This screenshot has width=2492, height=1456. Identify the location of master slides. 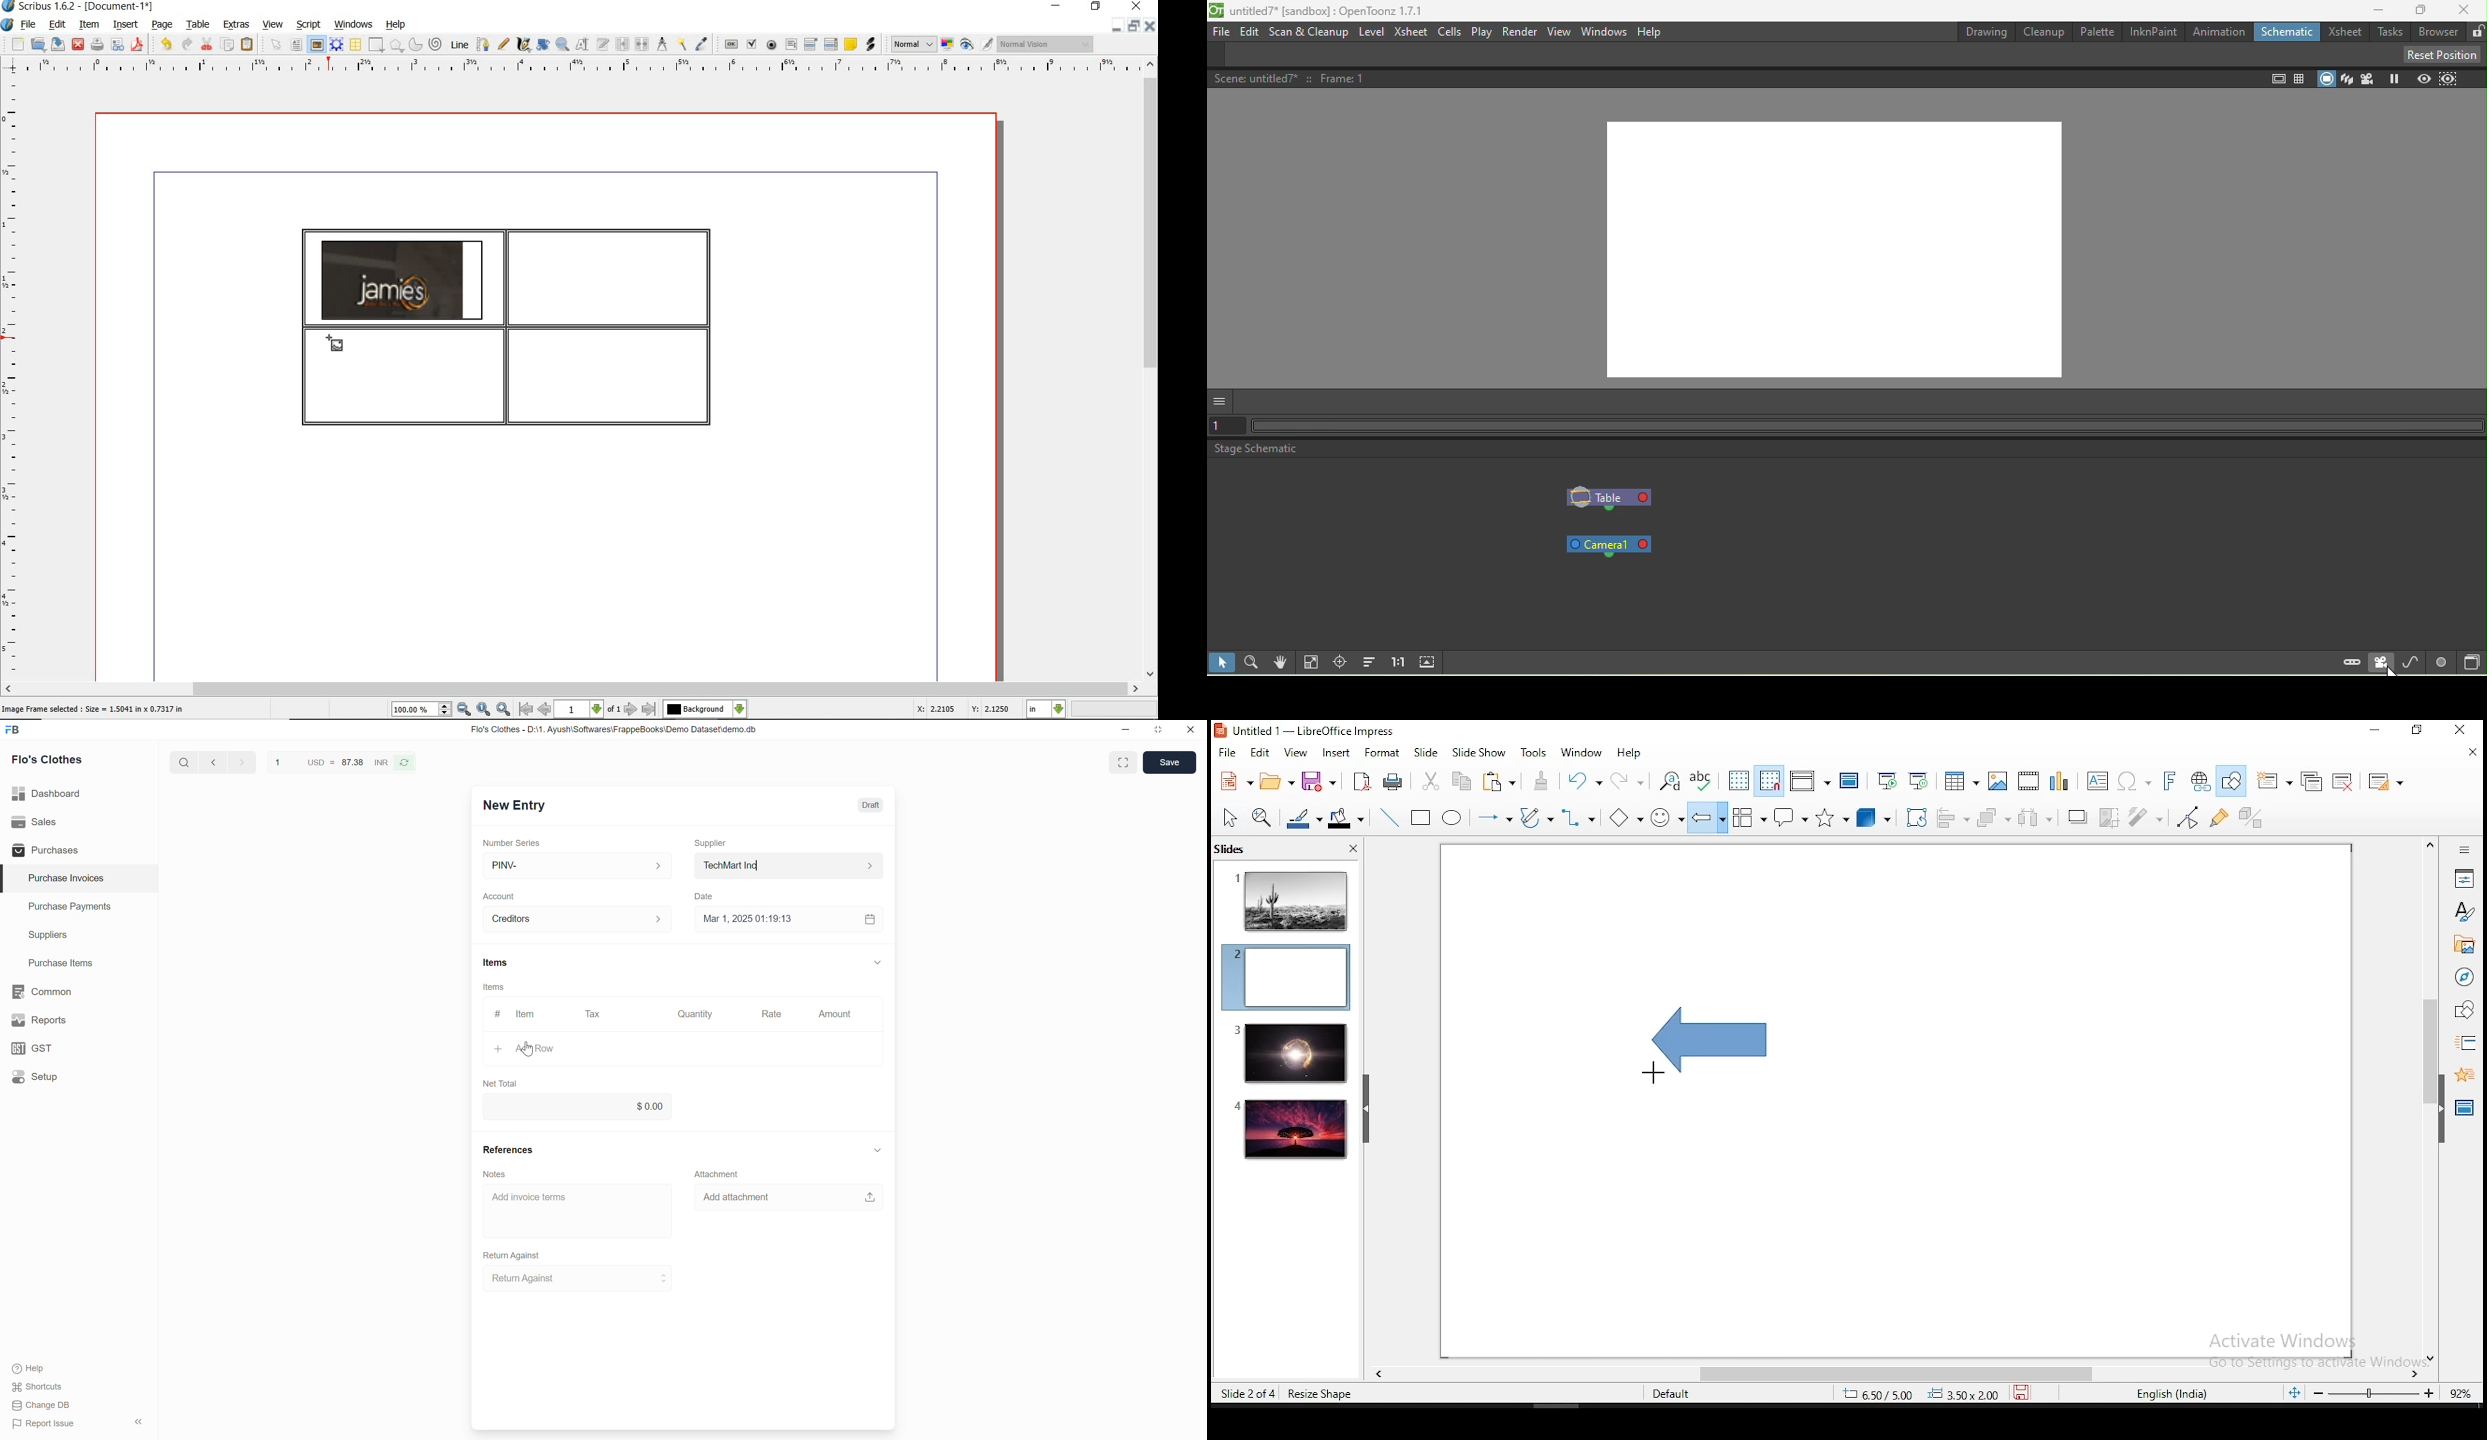
(2466, 1106).